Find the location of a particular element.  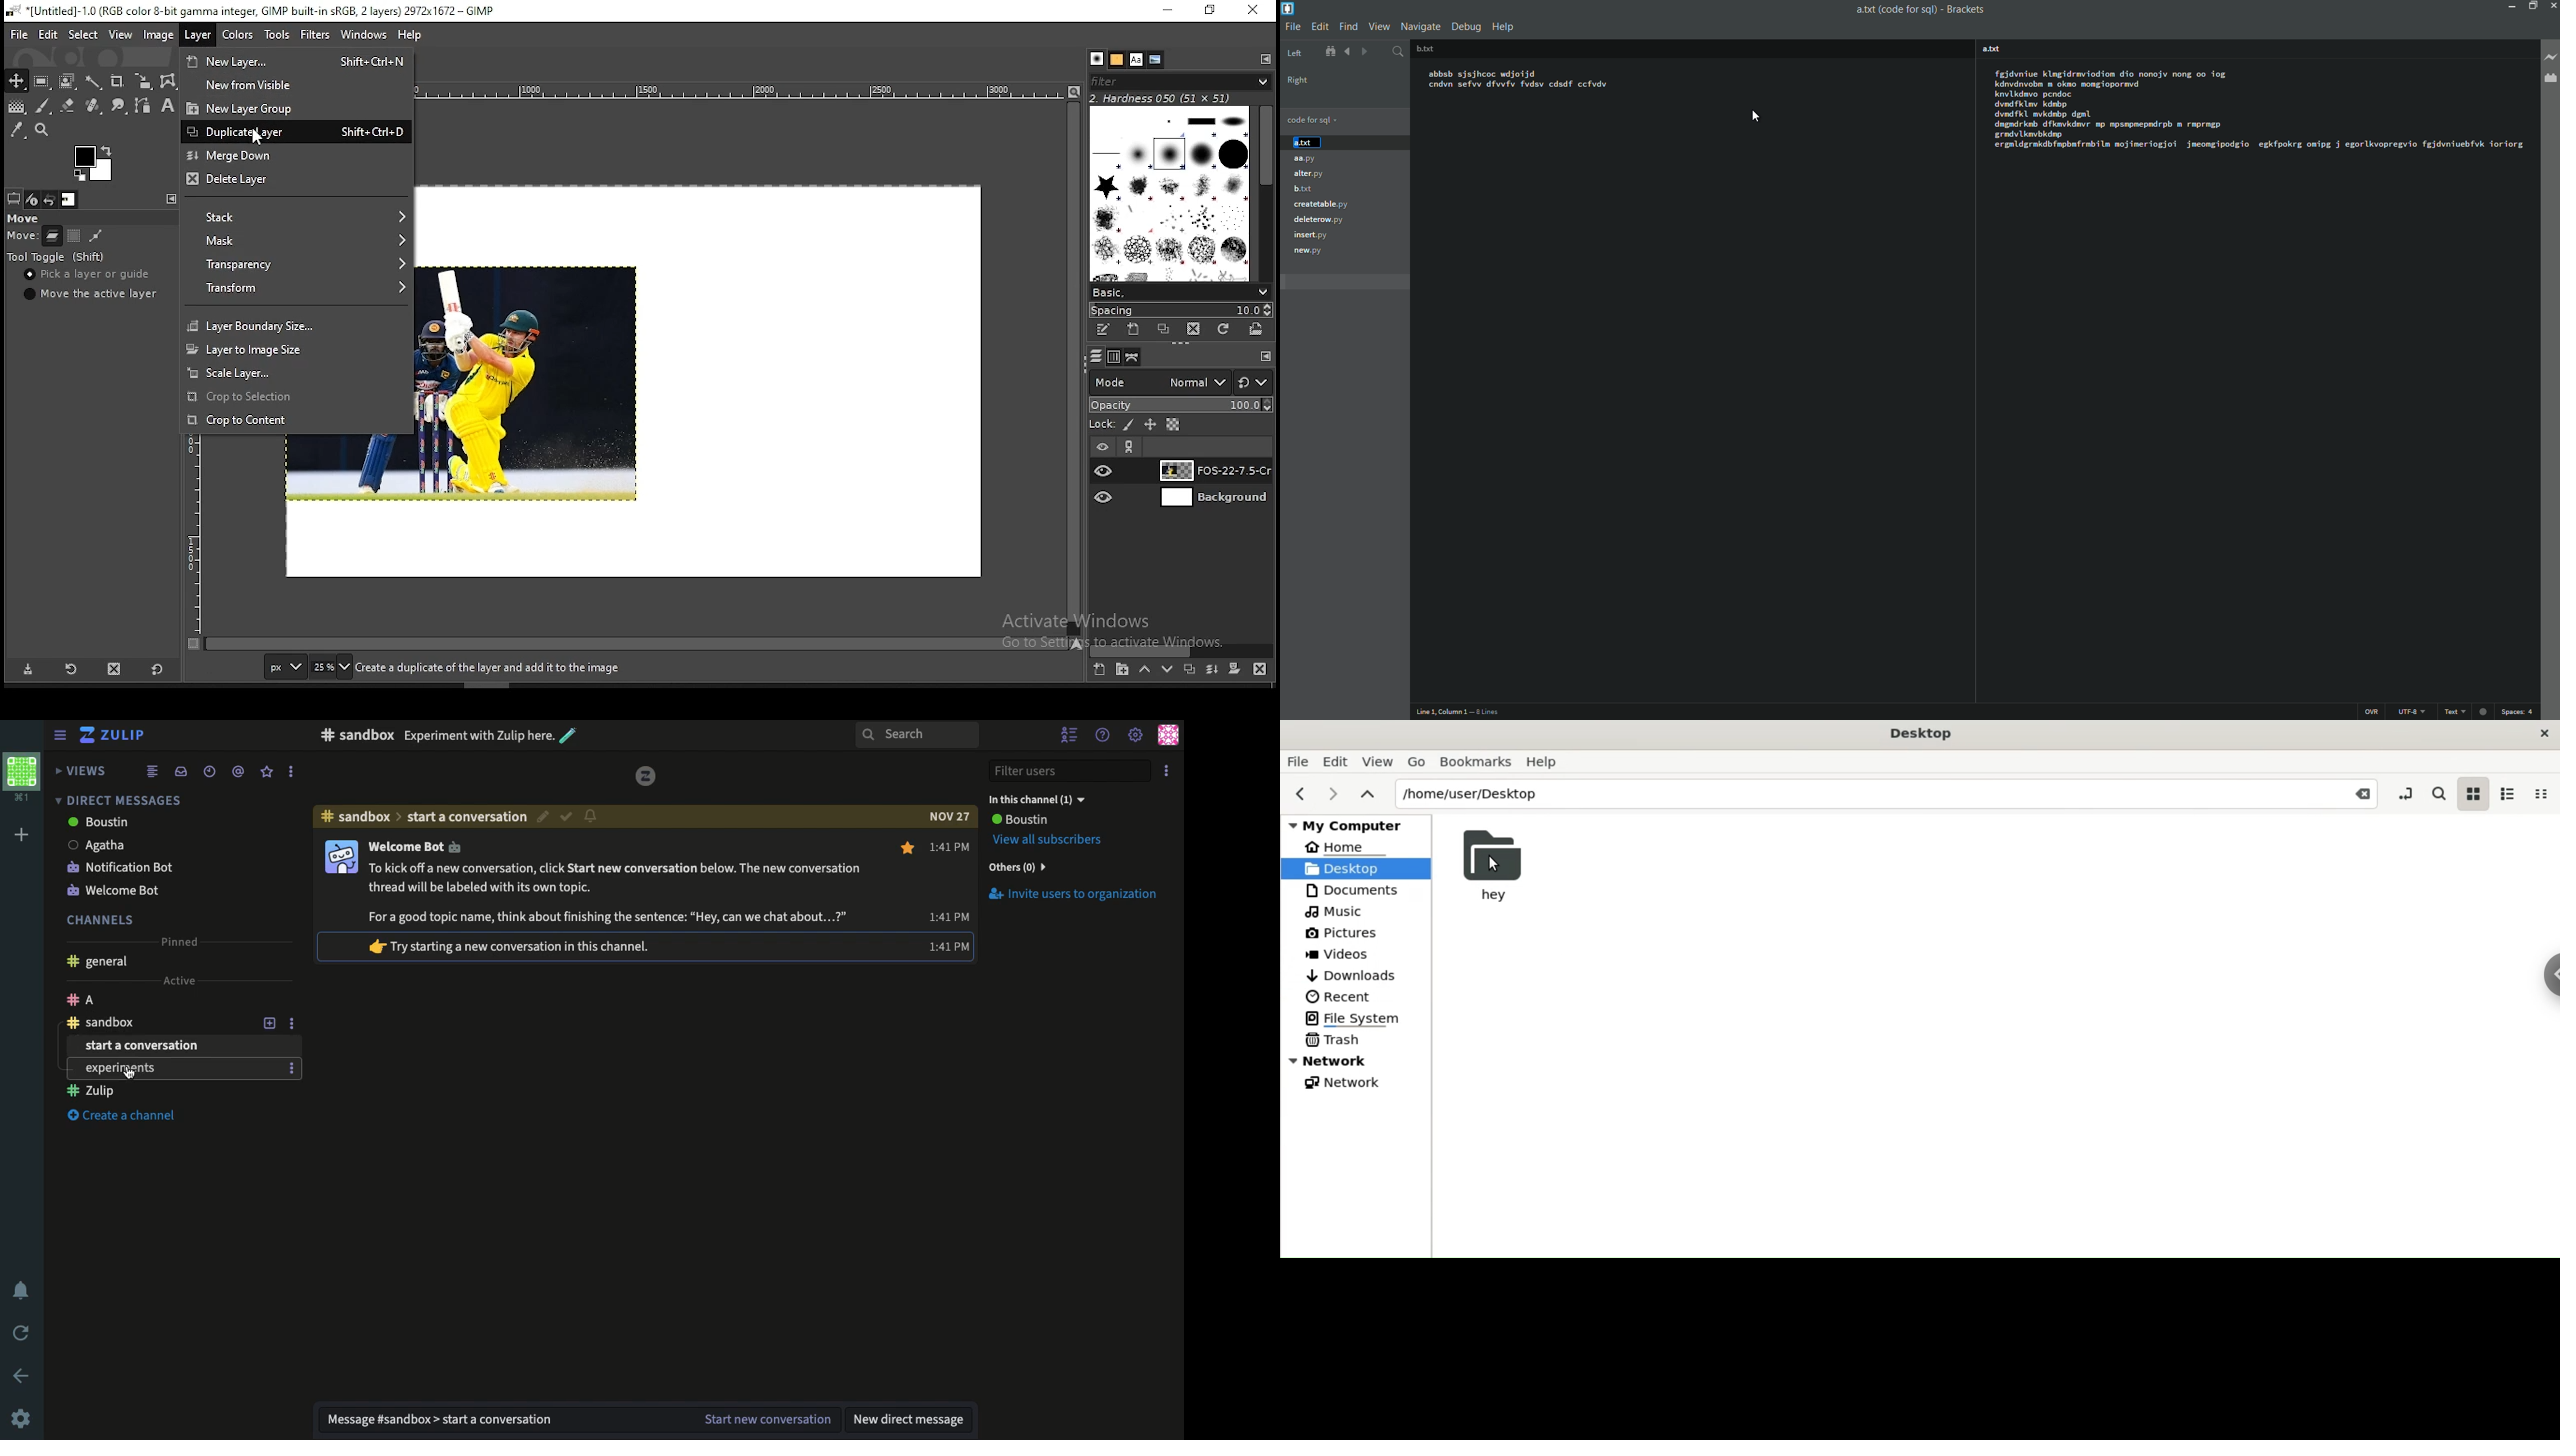

Start the conversation is located at coordinates (765, 1420).